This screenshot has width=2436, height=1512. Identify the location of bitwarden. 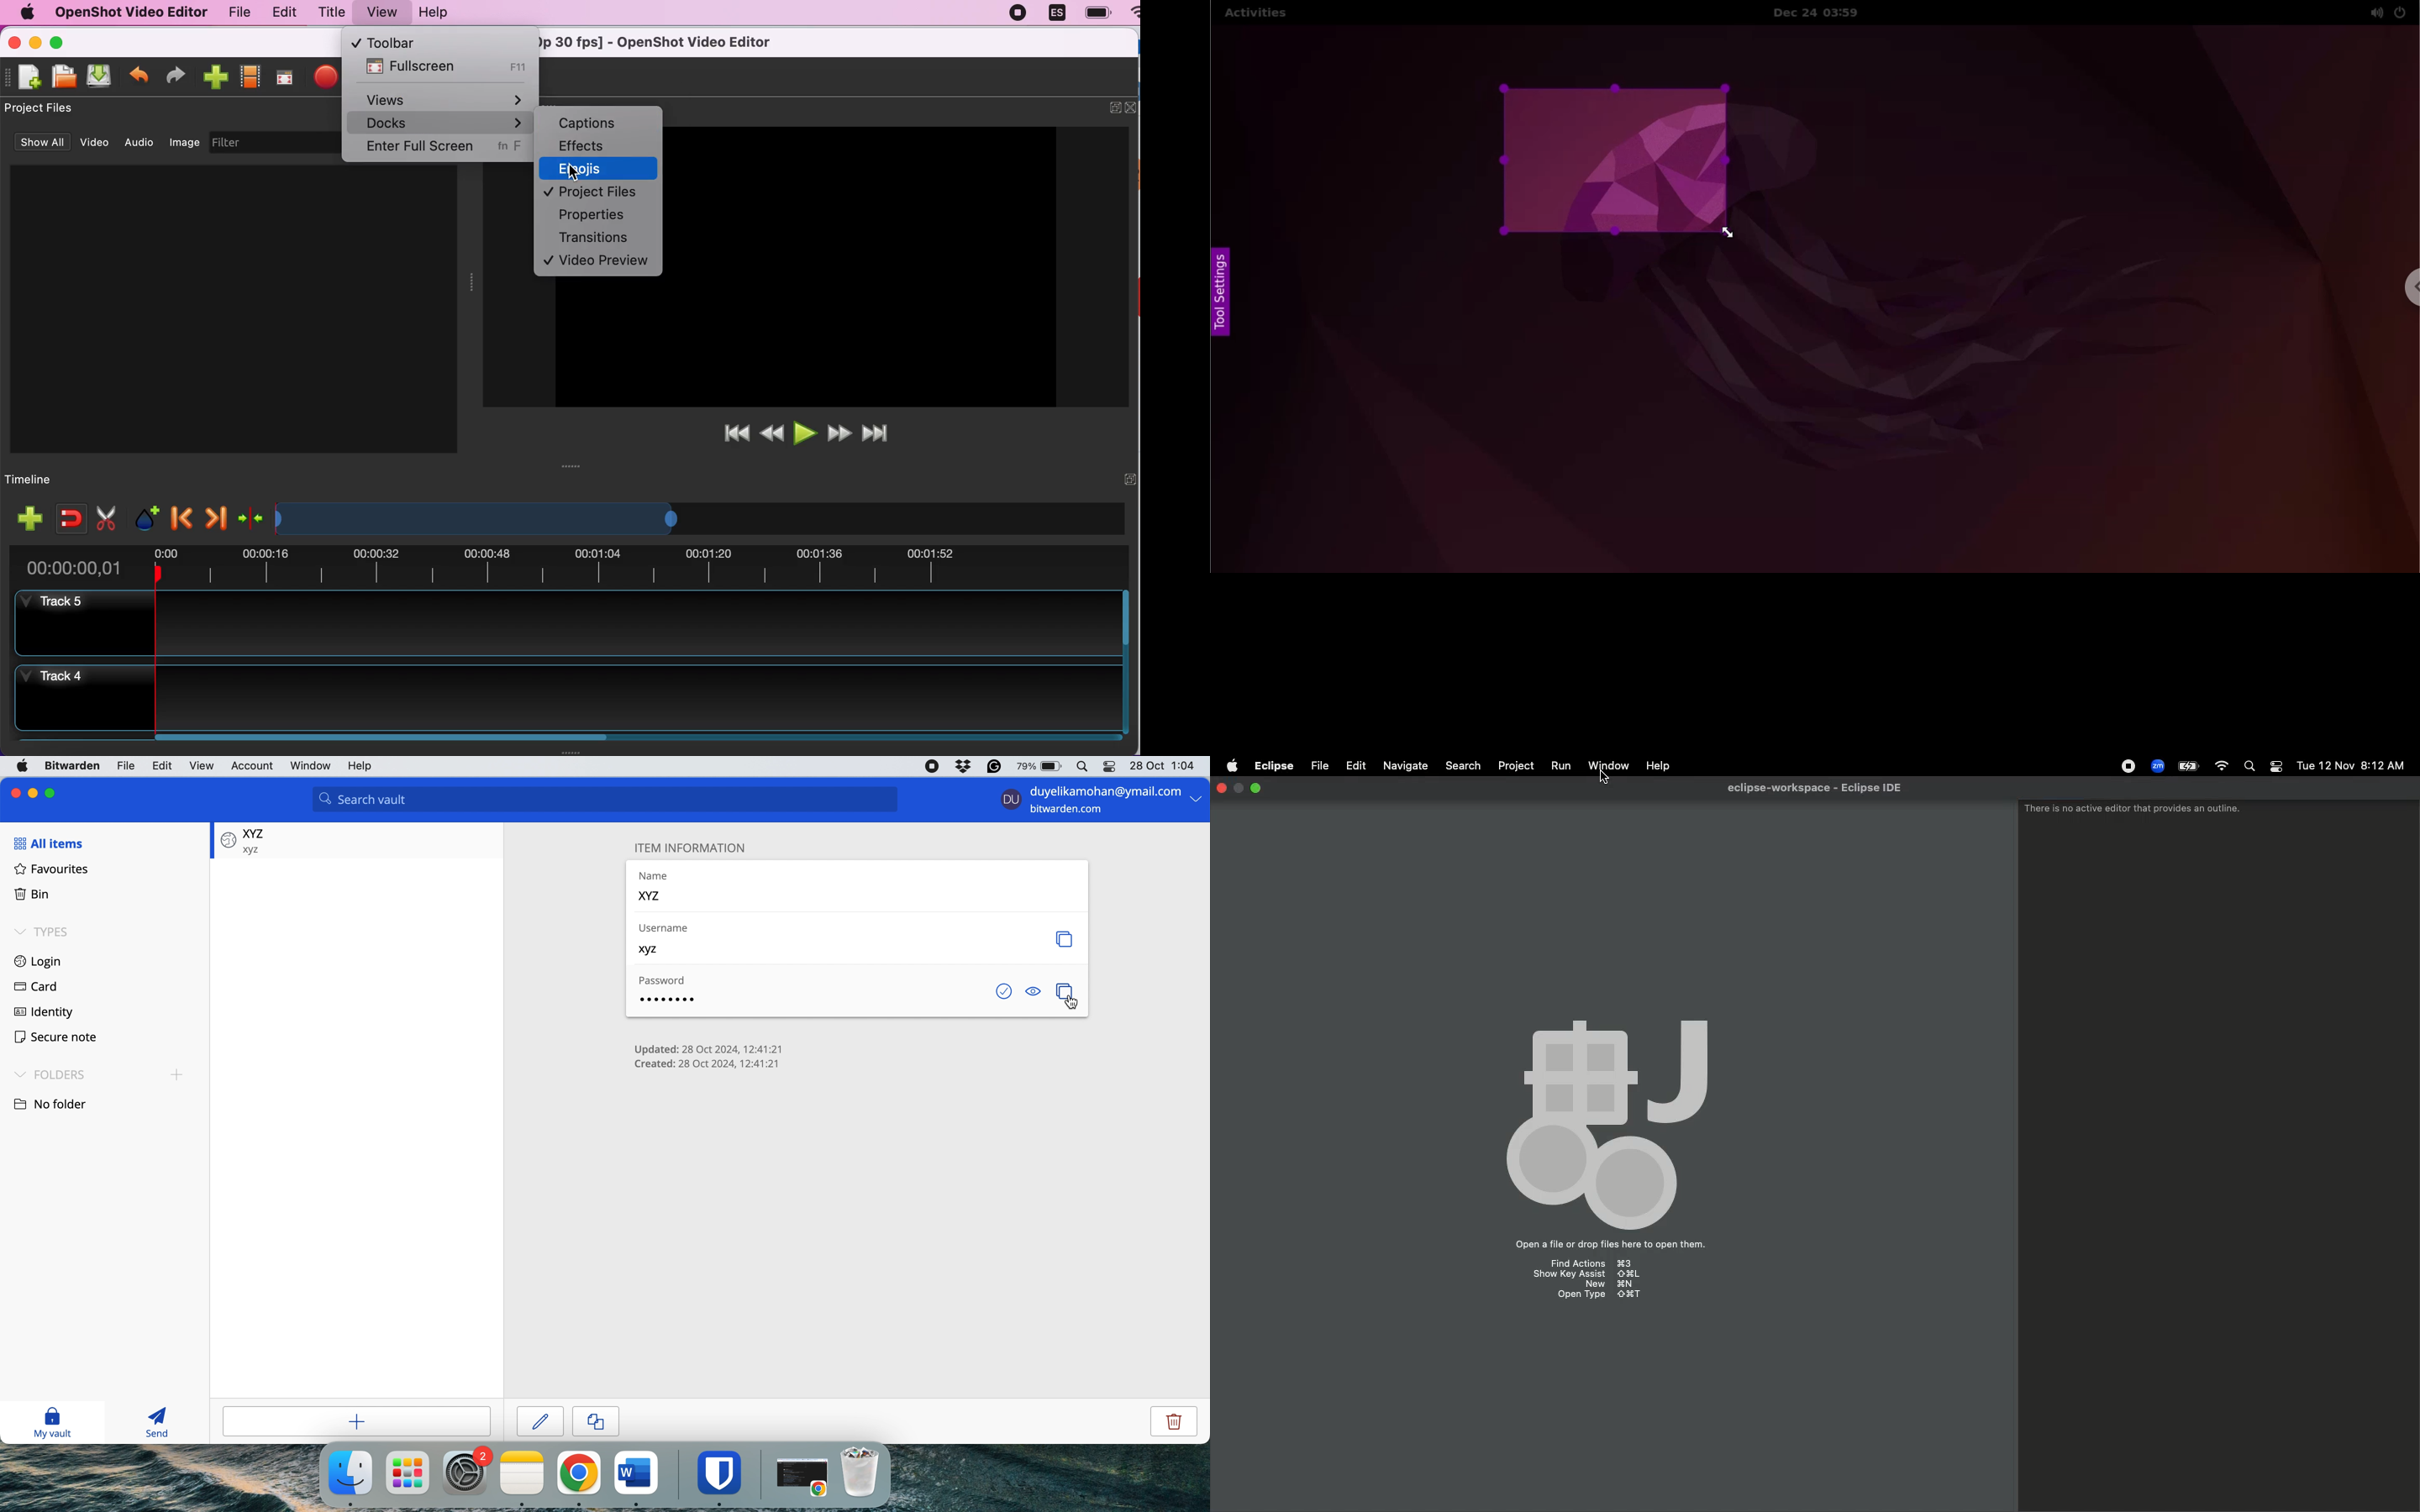
(723, 1472).